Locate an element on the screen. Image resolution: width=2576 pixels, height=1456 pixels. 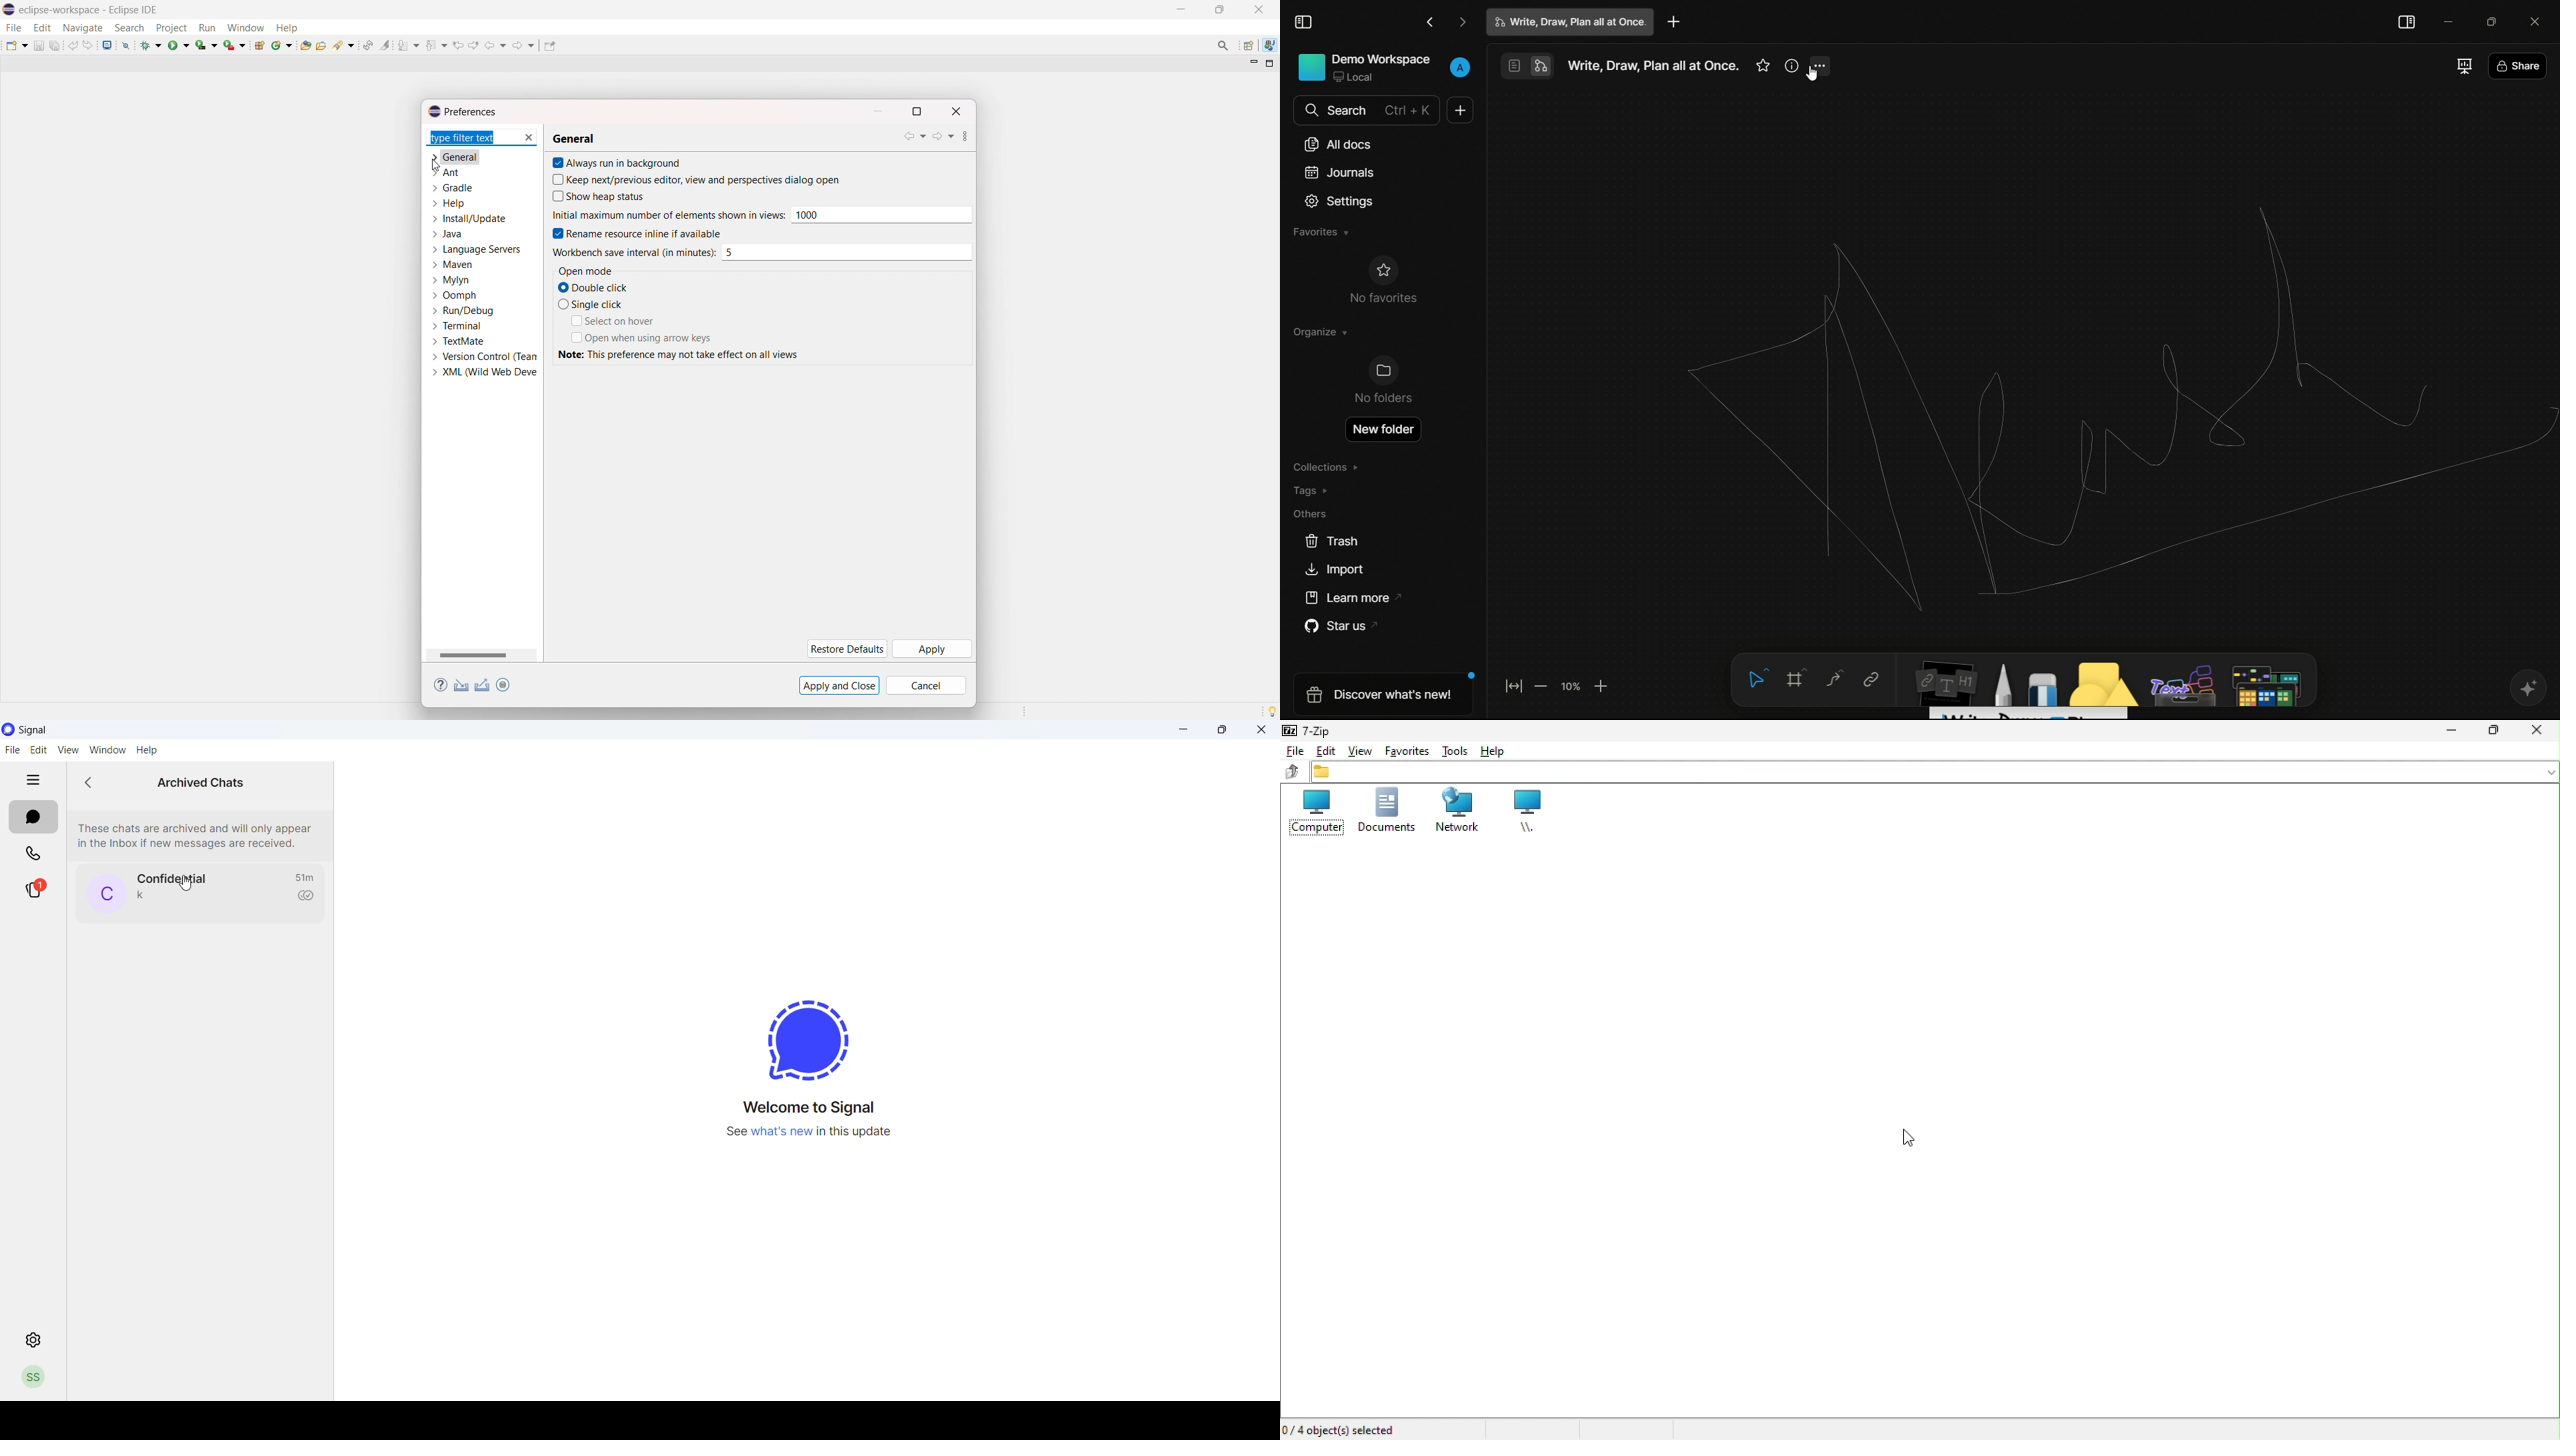
learn more is located at coordinates (1346, 599).